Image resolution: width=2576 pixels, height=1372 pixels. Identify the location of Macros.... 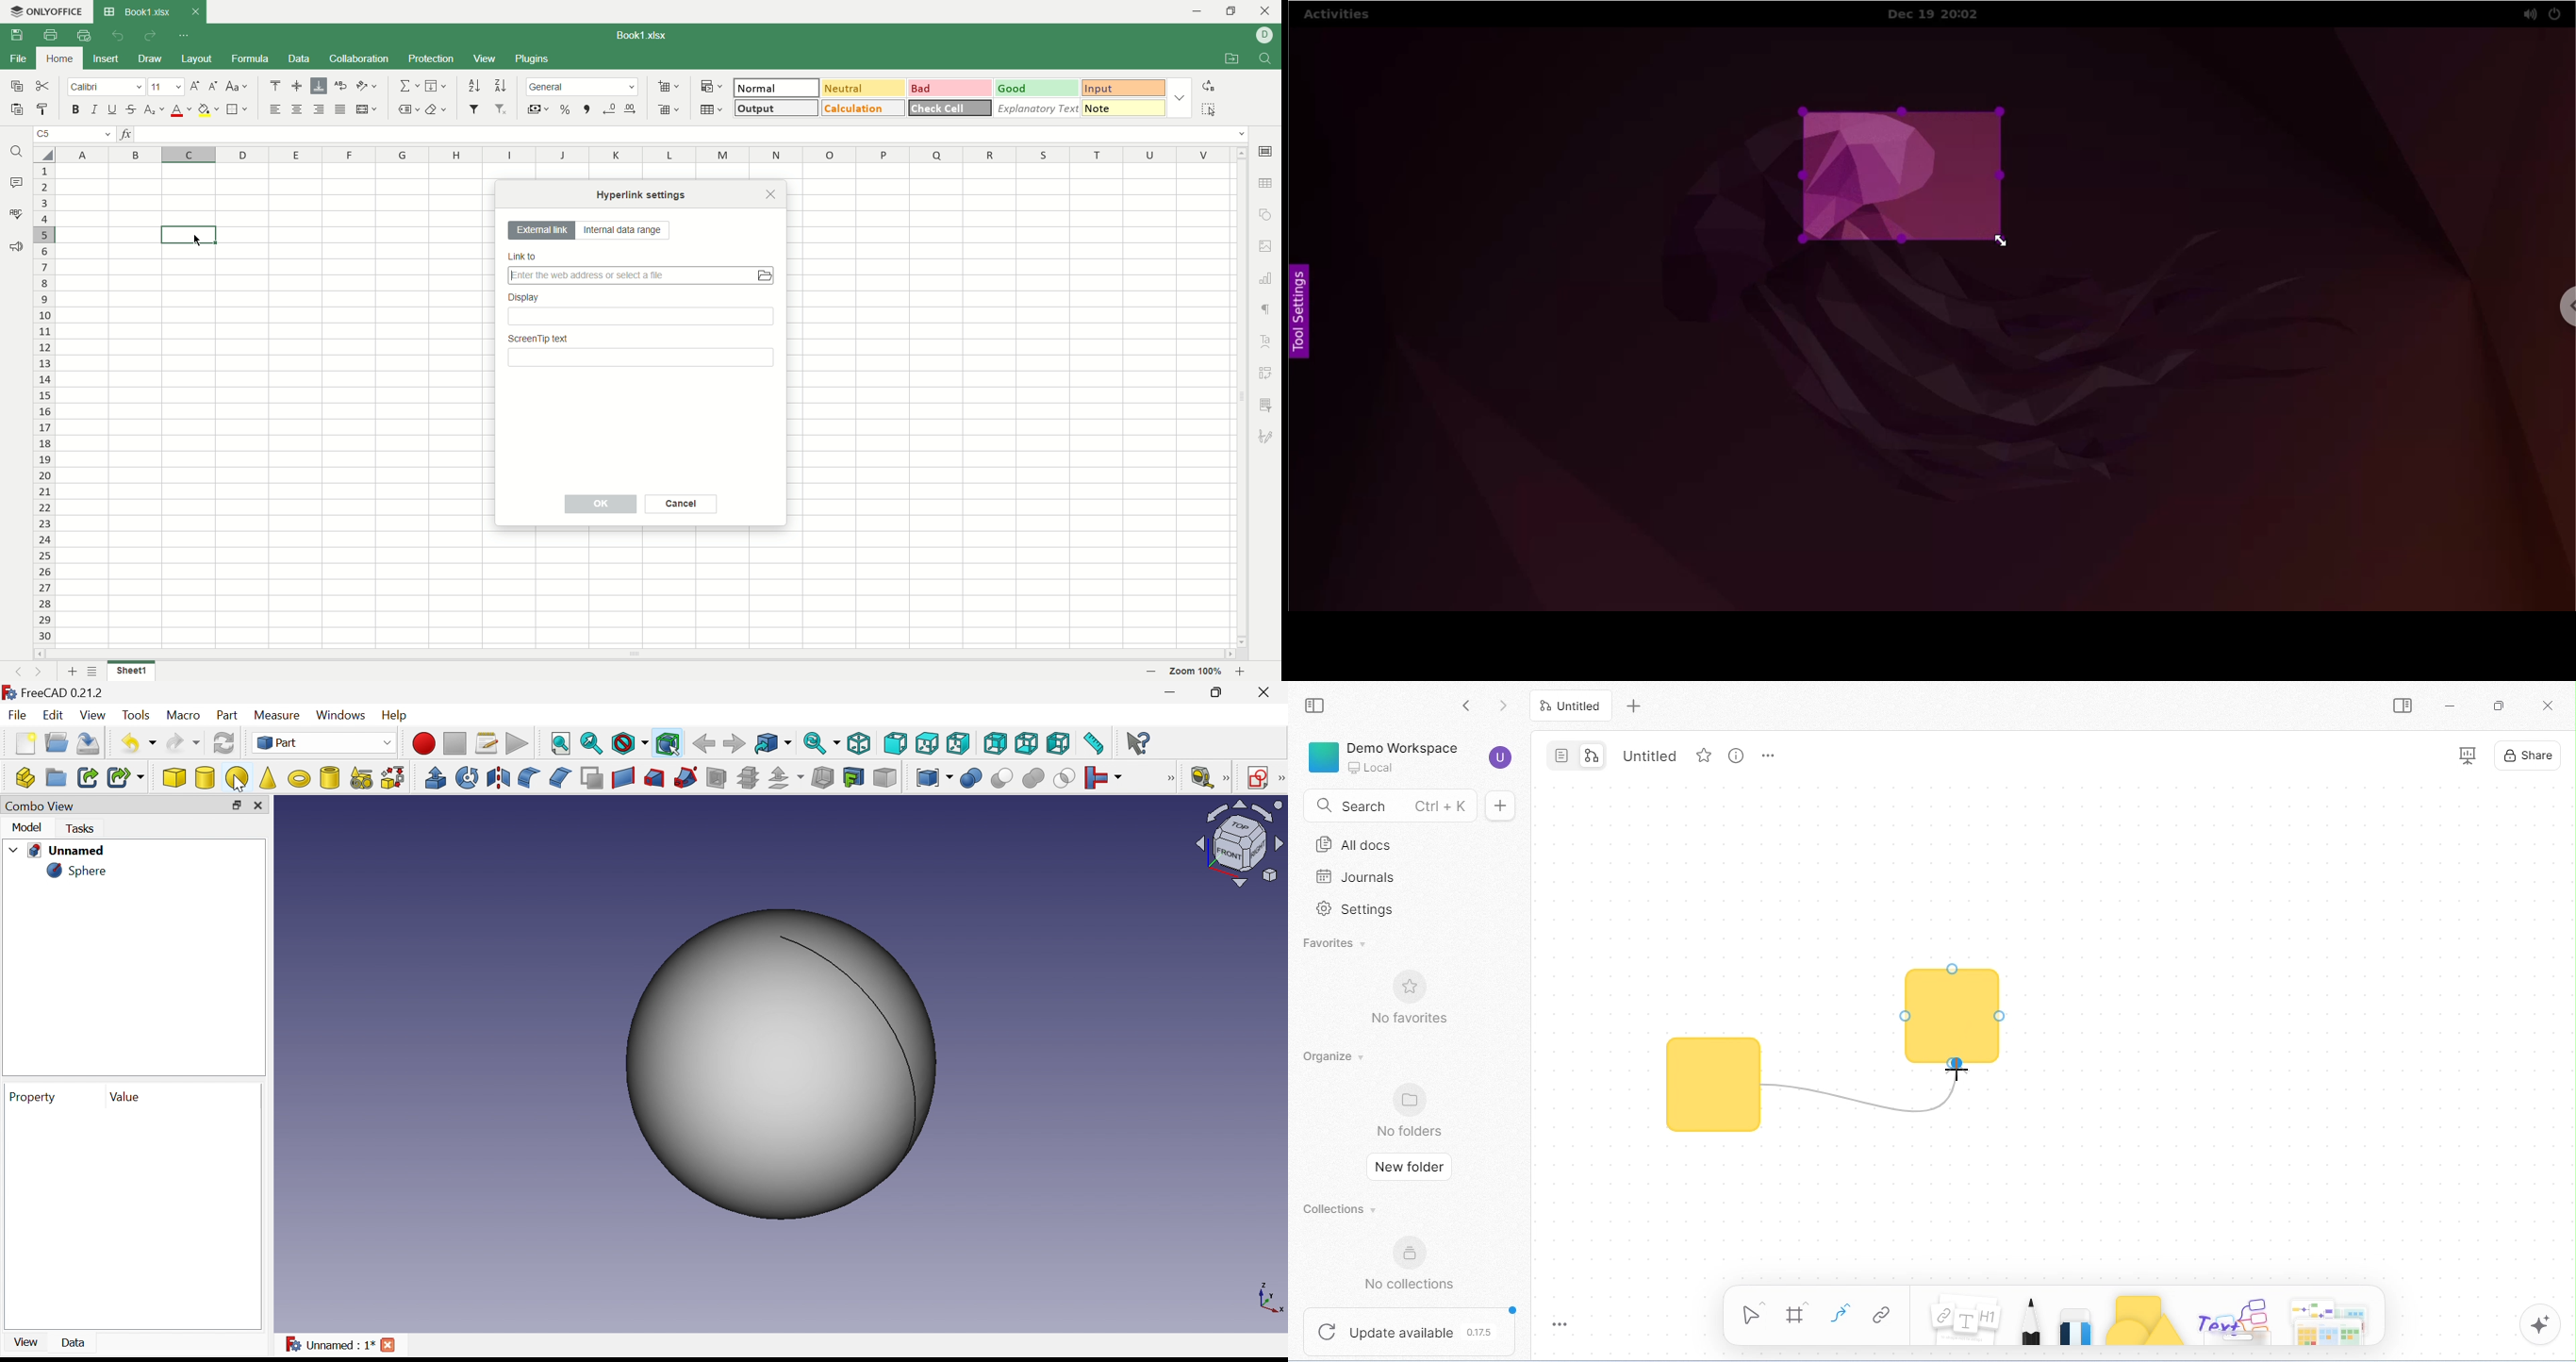
(486, 744).